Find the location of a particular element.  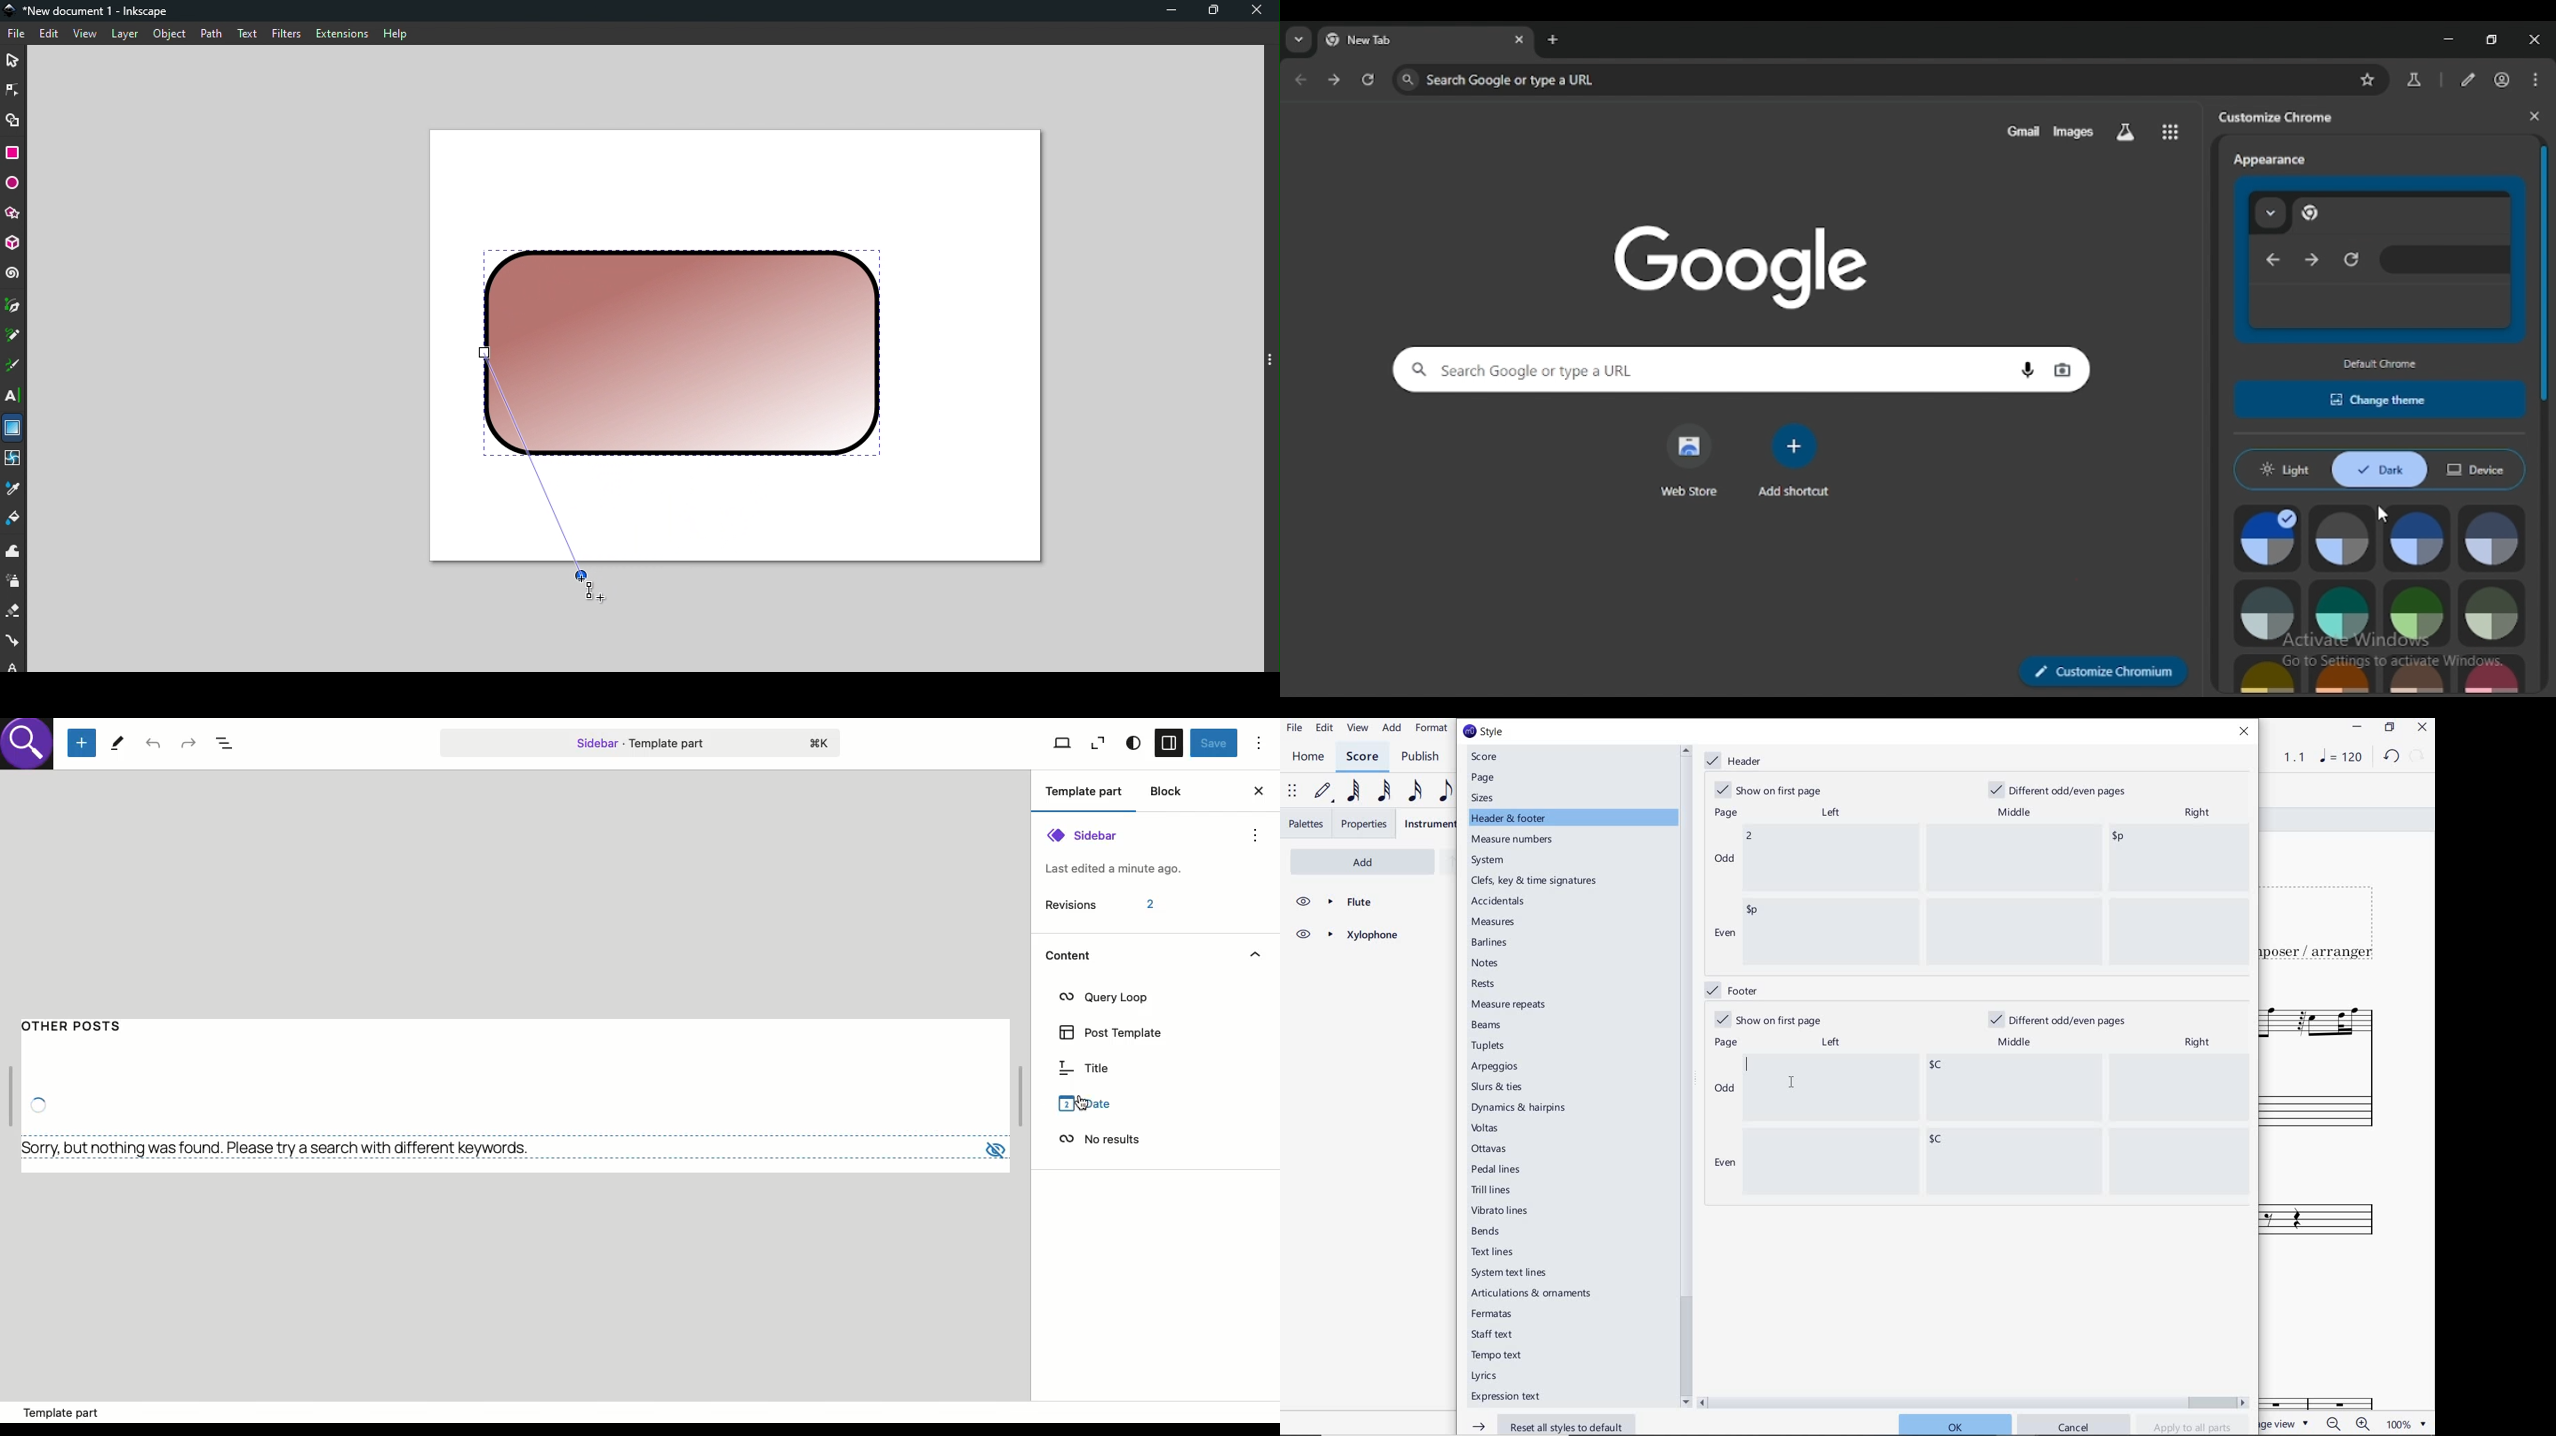

customize chrome is located at coordinates (2276, 118).